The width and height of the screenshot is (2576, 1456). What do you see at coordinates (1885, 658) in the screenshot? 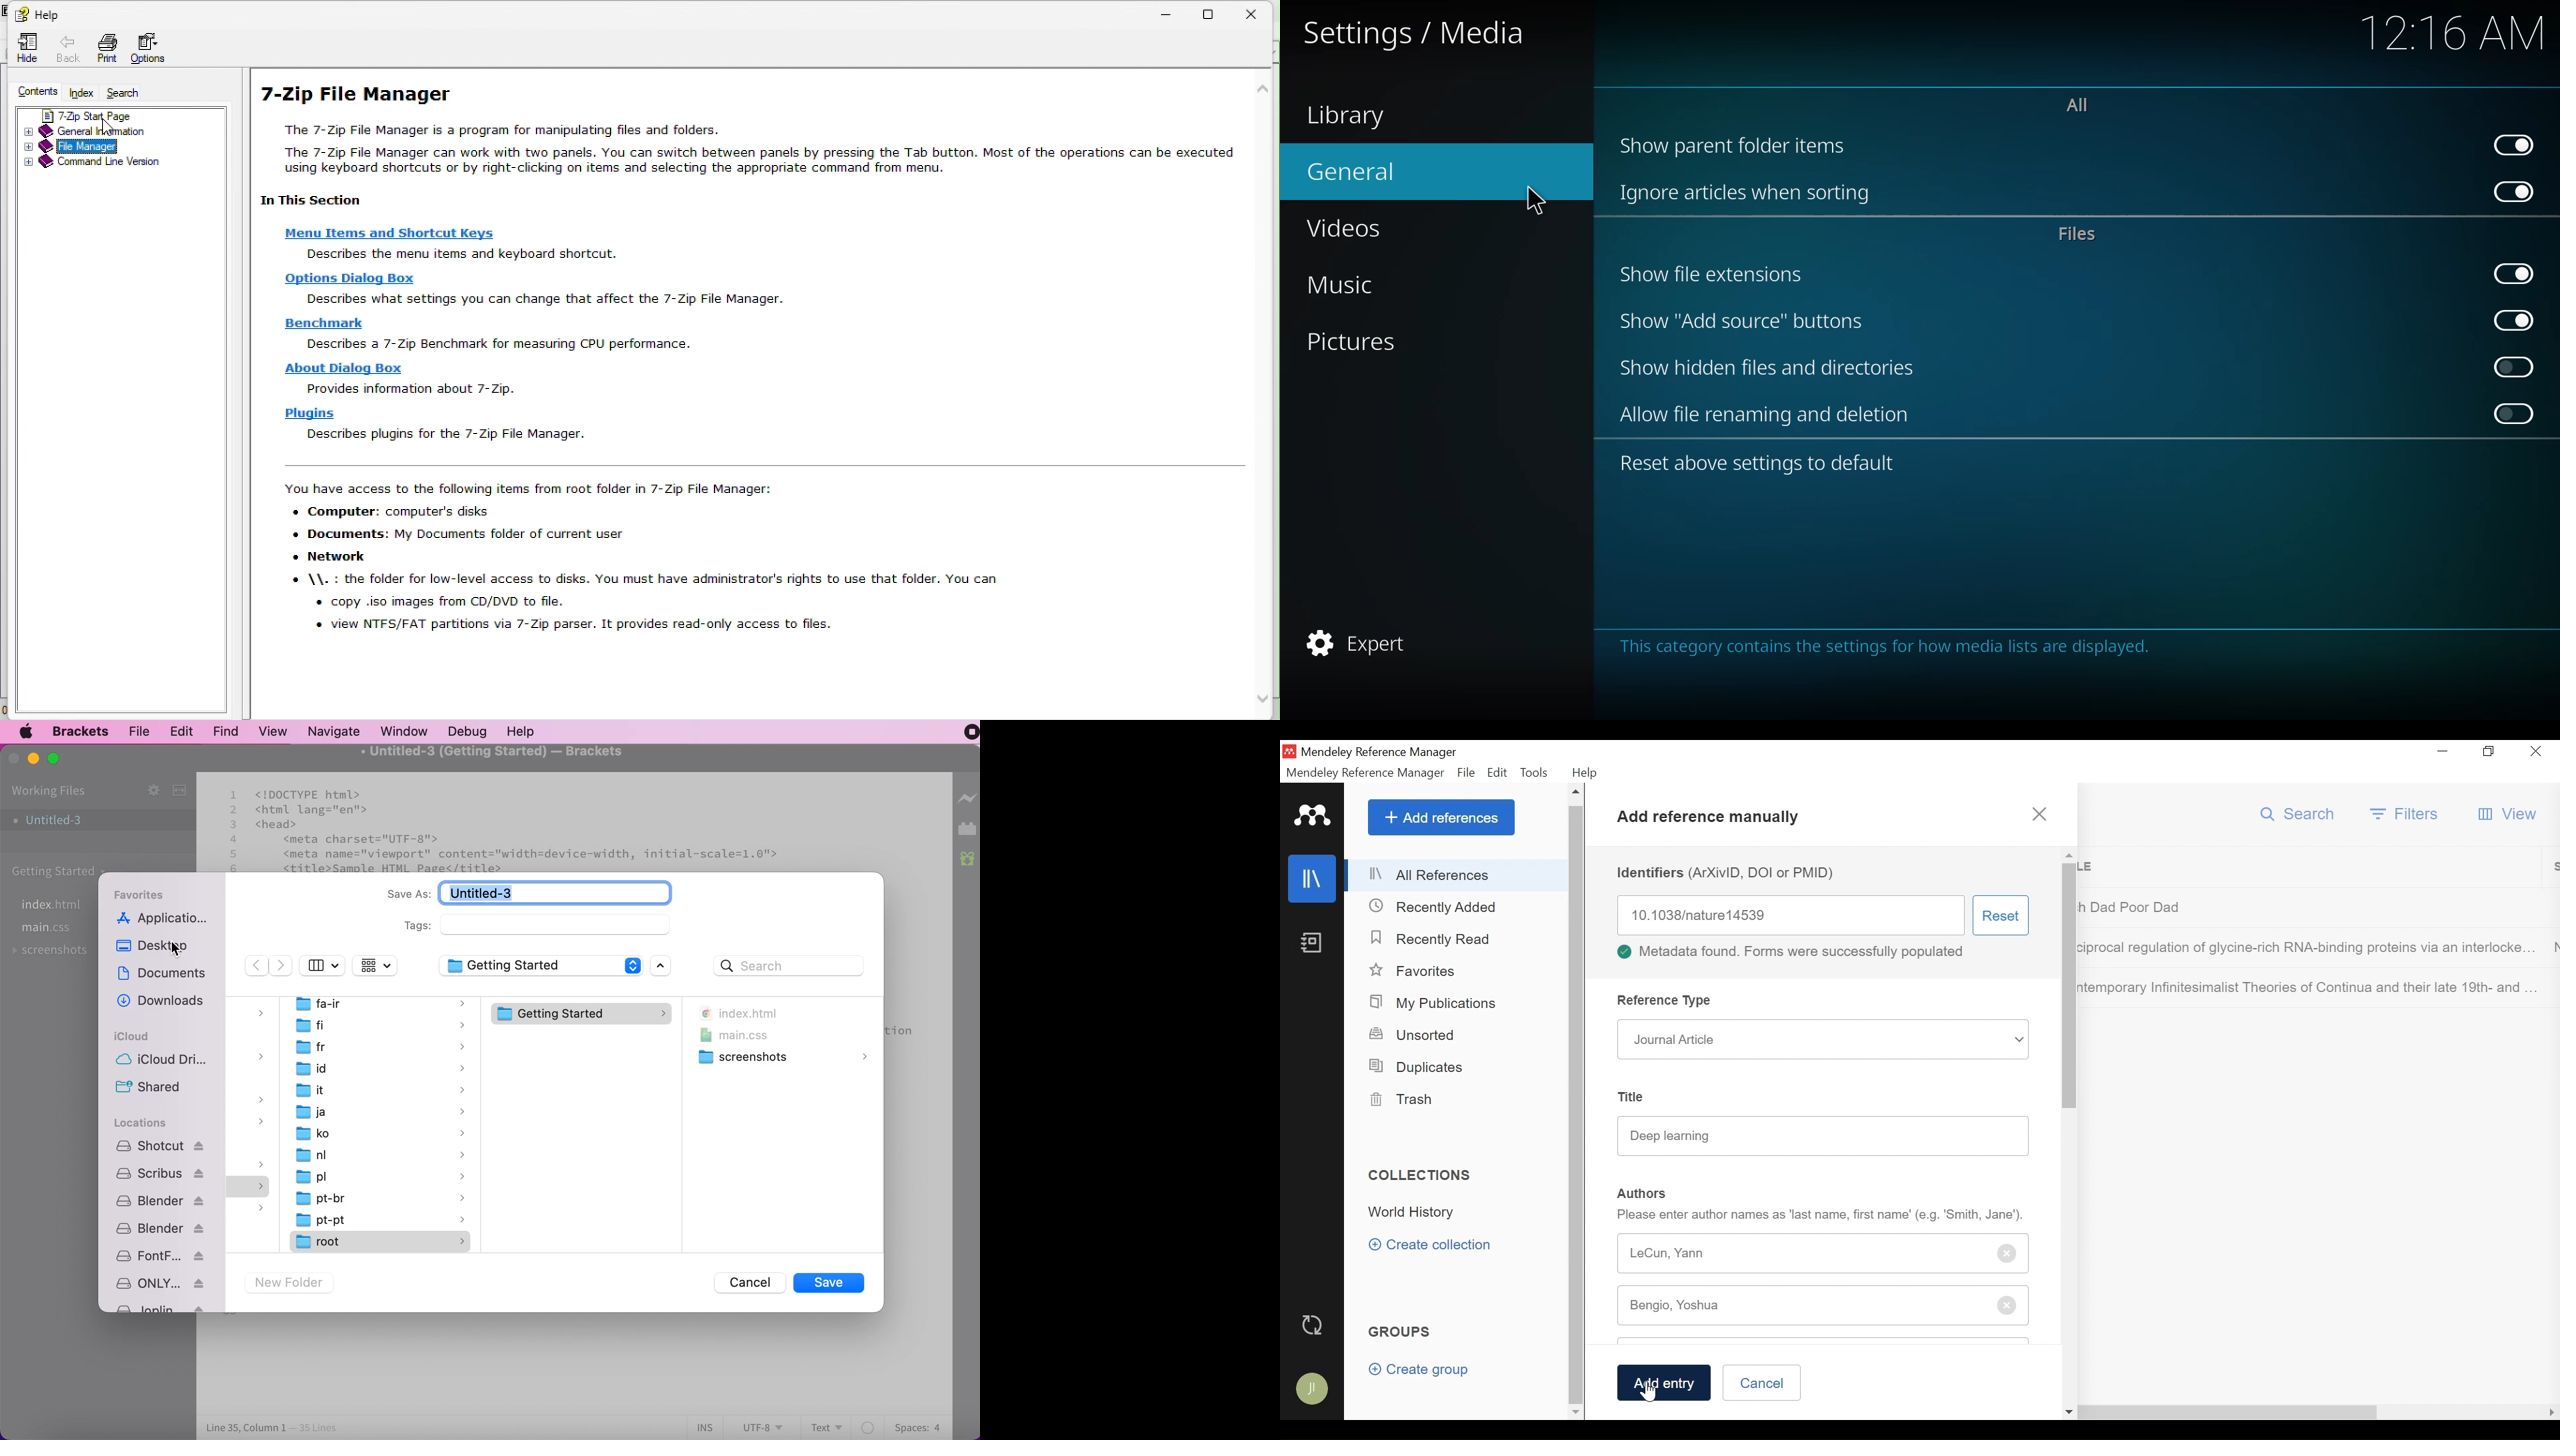
I see `This category contains the settings for how media lists are displayed.` at bounding box center [1885, 658].